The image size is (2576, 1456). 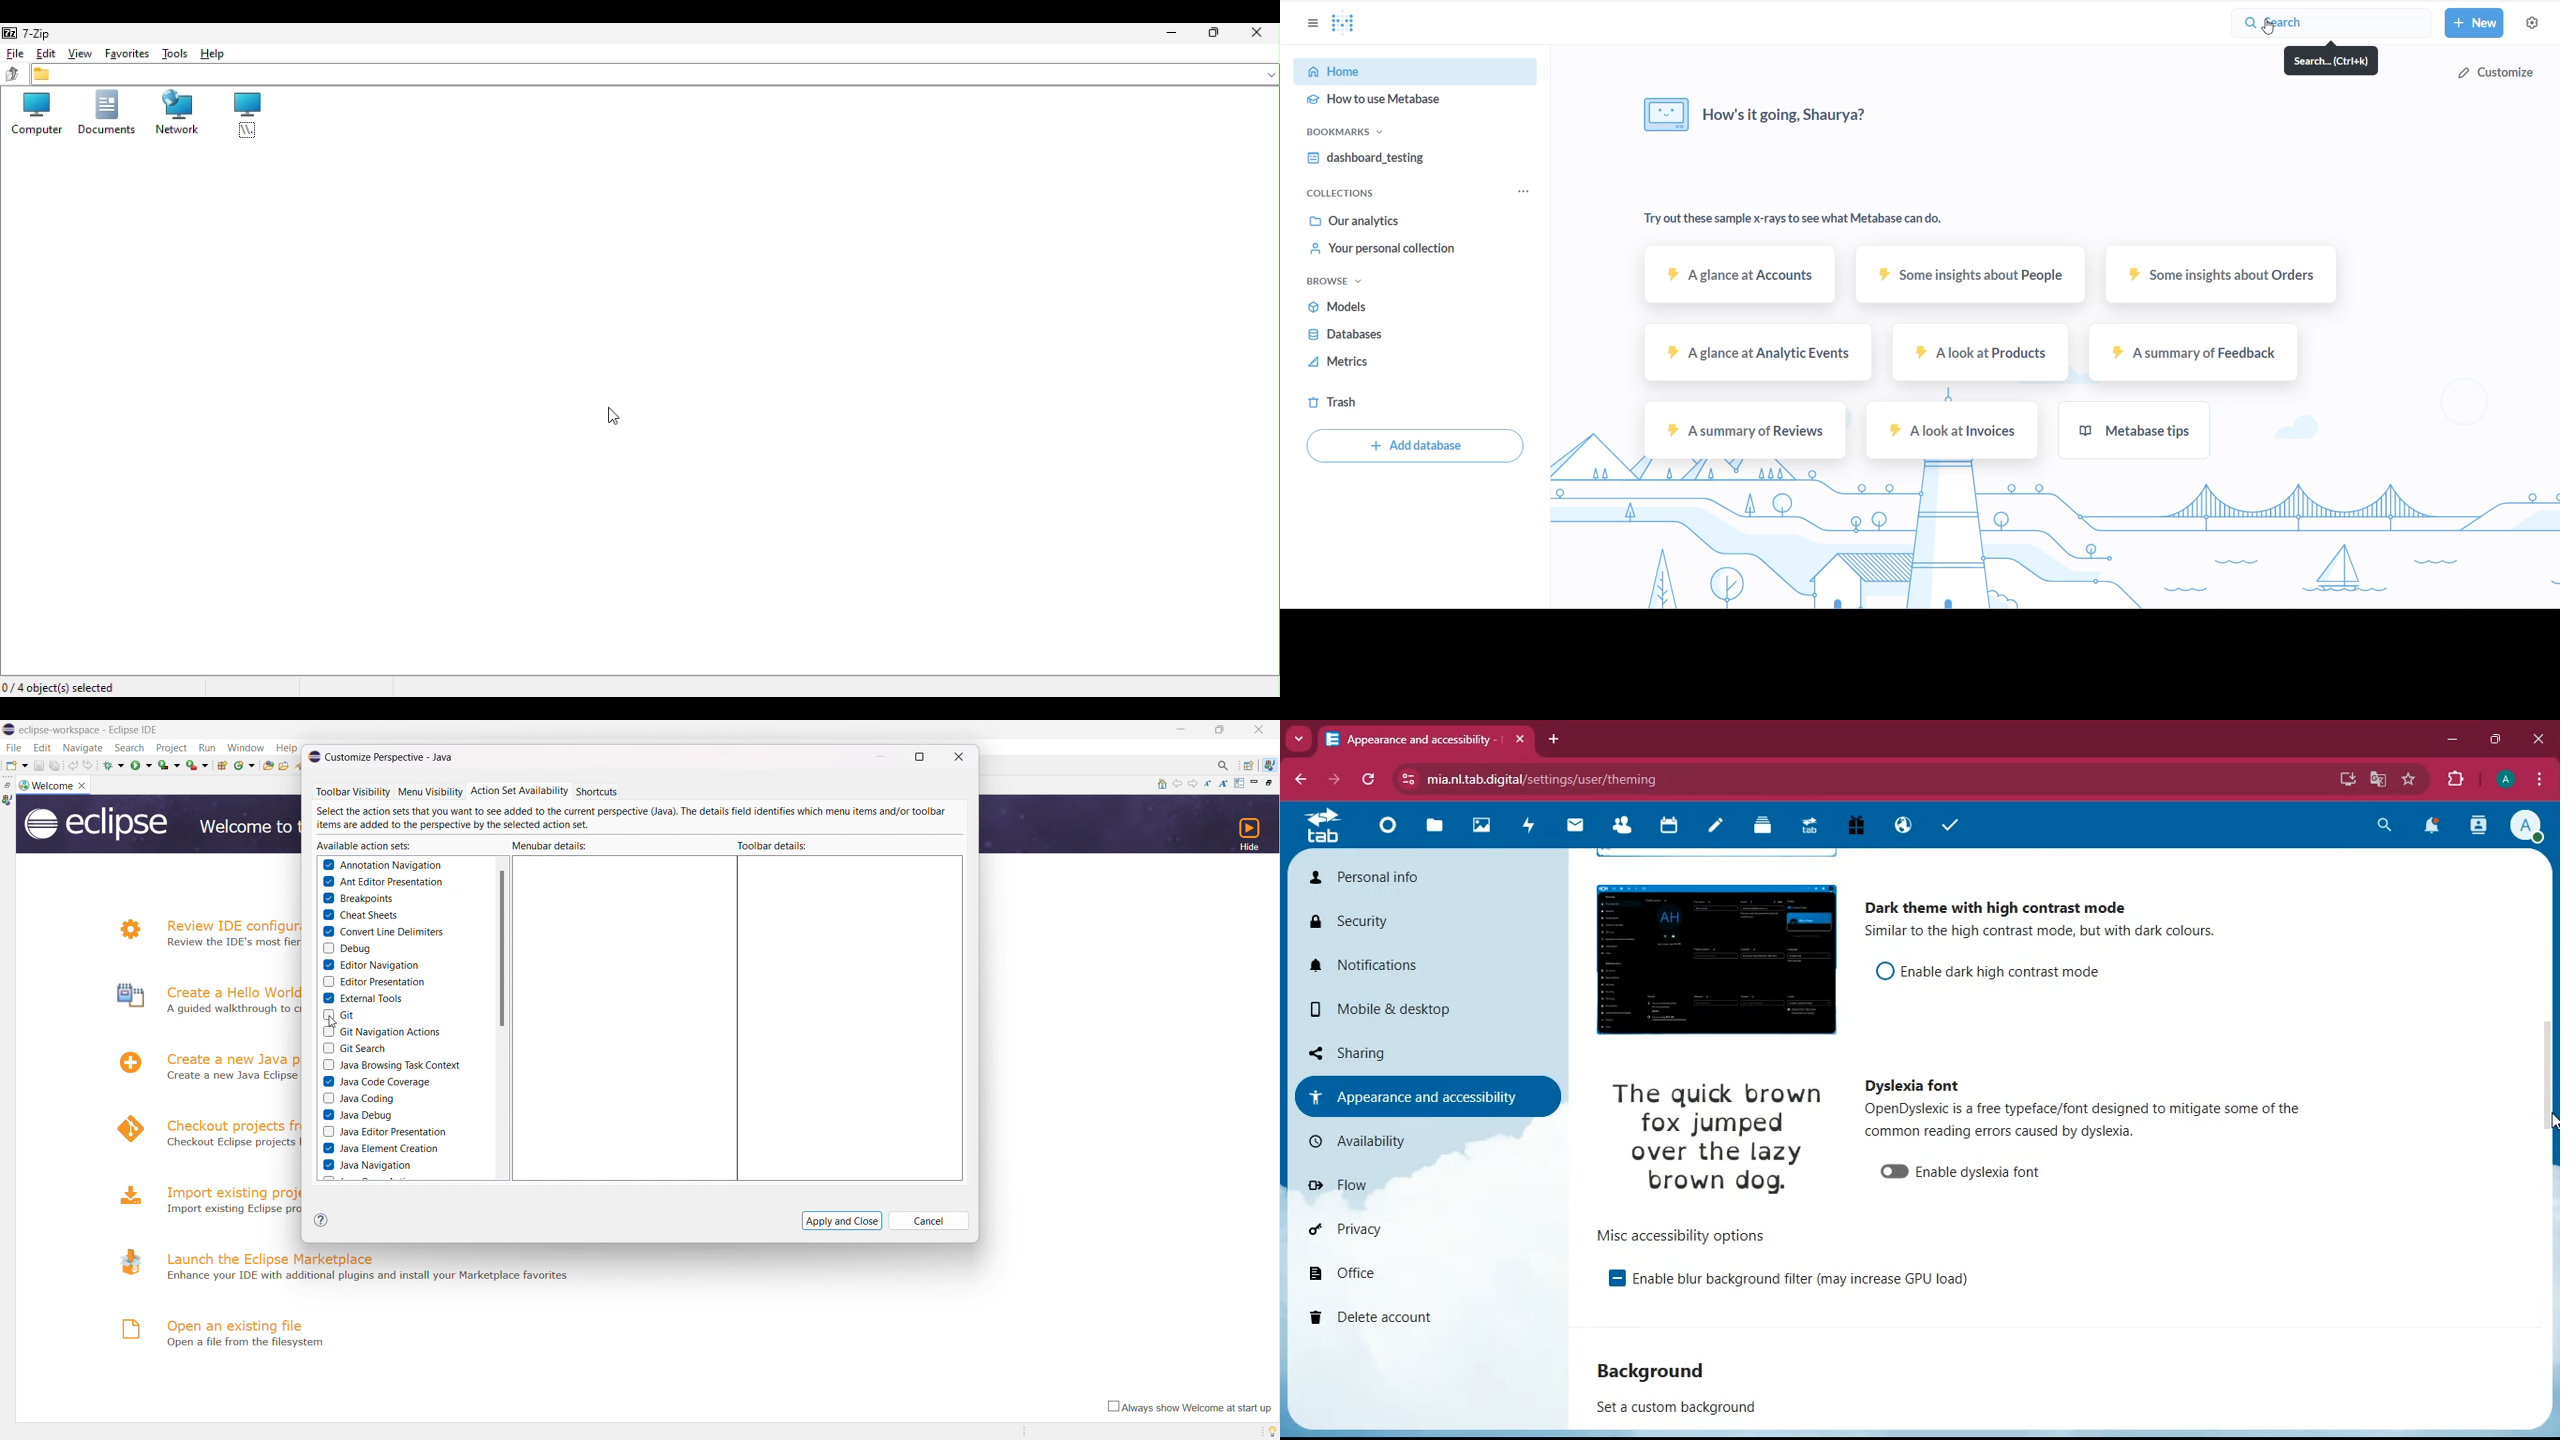 I want to click on available action sets, so click(x=363, y=845).